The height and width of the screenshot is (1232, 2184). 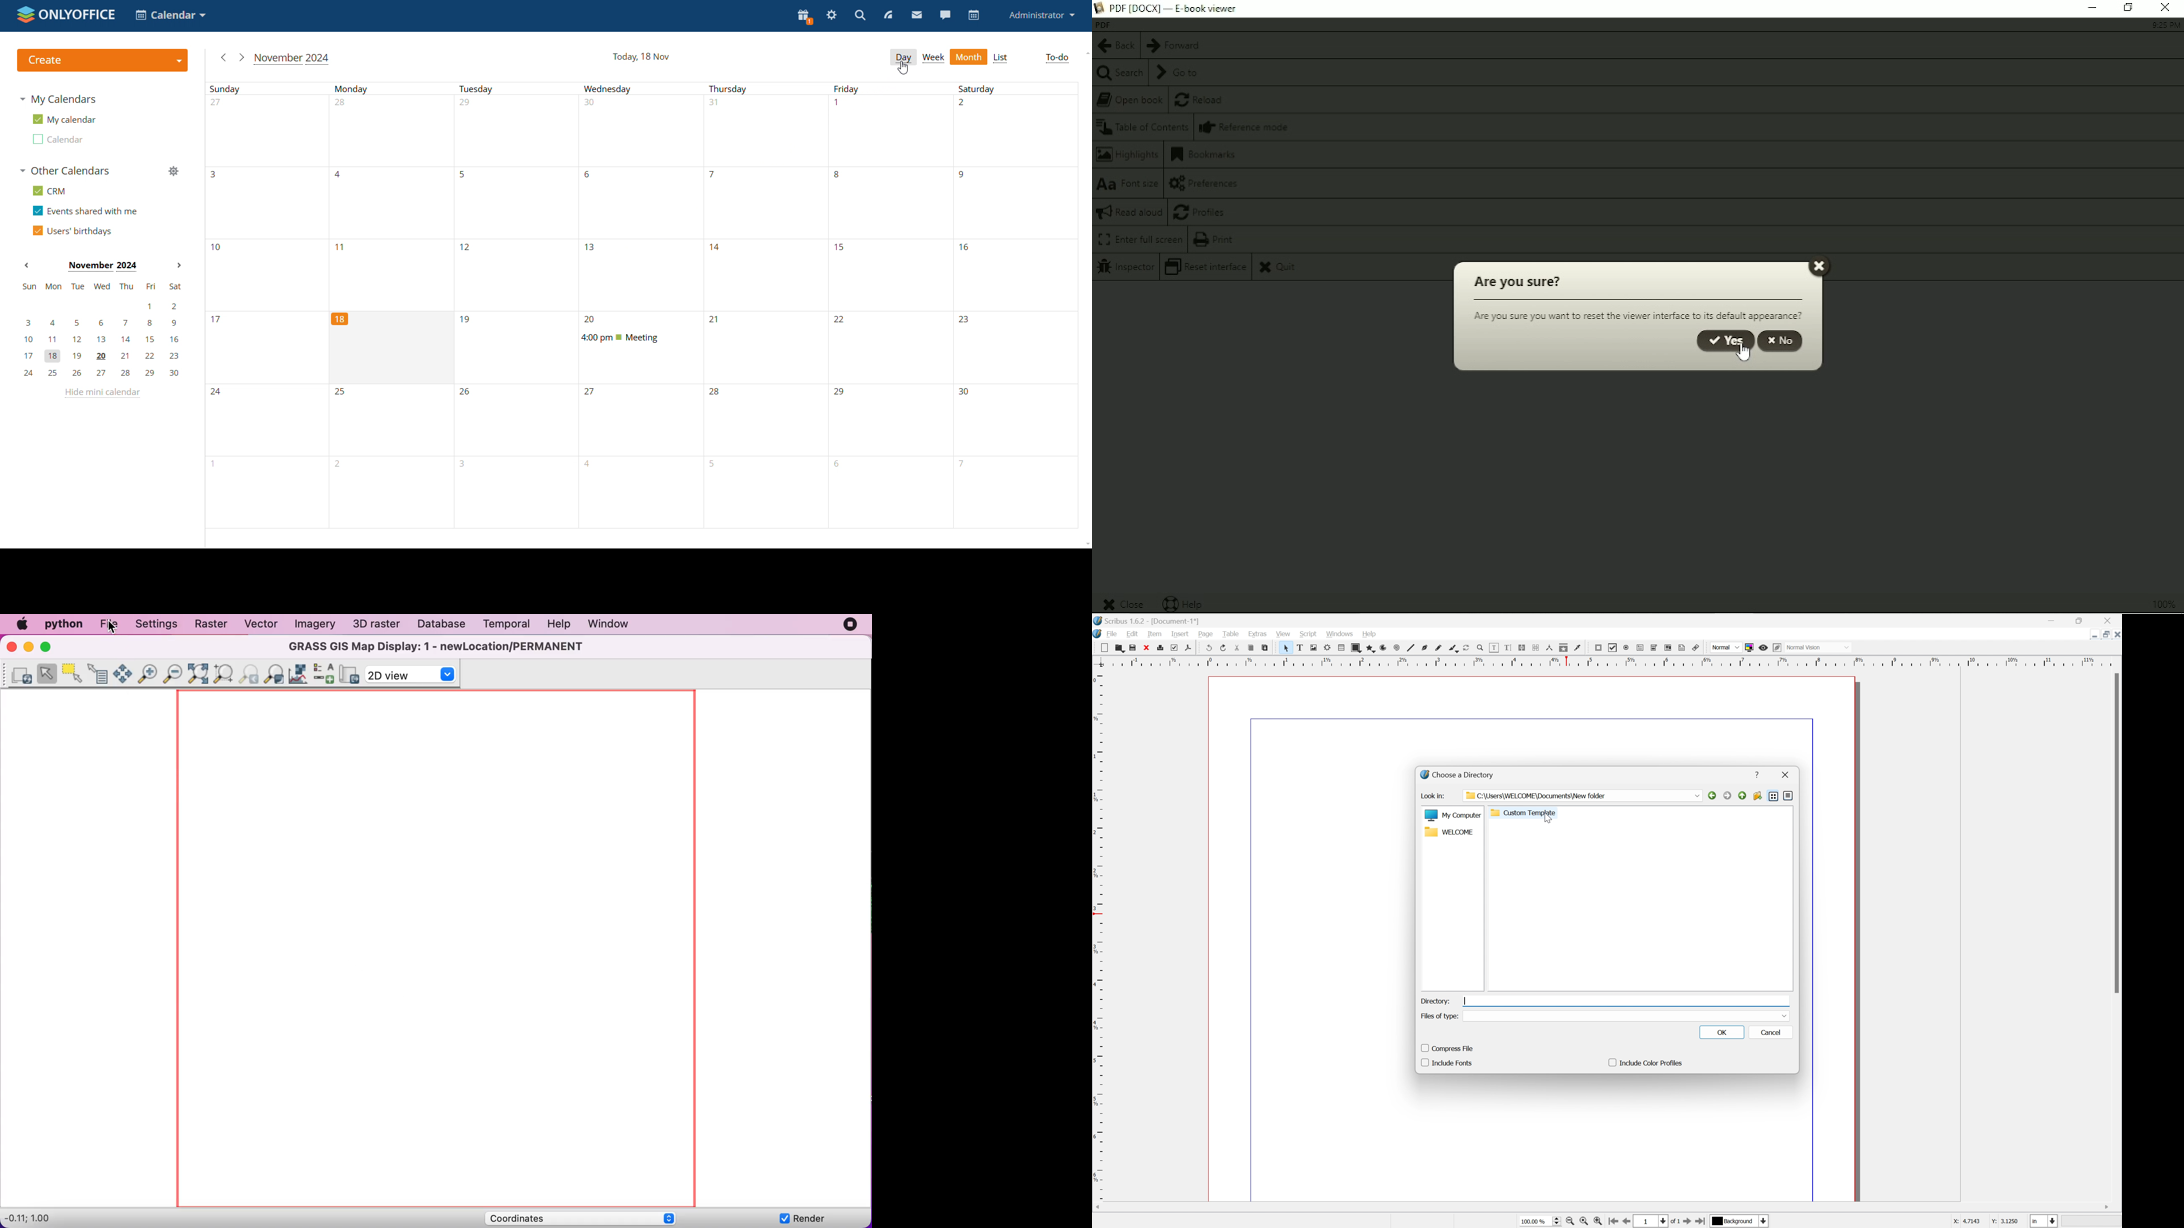 I want to click on Zoom to 100%, so click(x=1582, y=1222).